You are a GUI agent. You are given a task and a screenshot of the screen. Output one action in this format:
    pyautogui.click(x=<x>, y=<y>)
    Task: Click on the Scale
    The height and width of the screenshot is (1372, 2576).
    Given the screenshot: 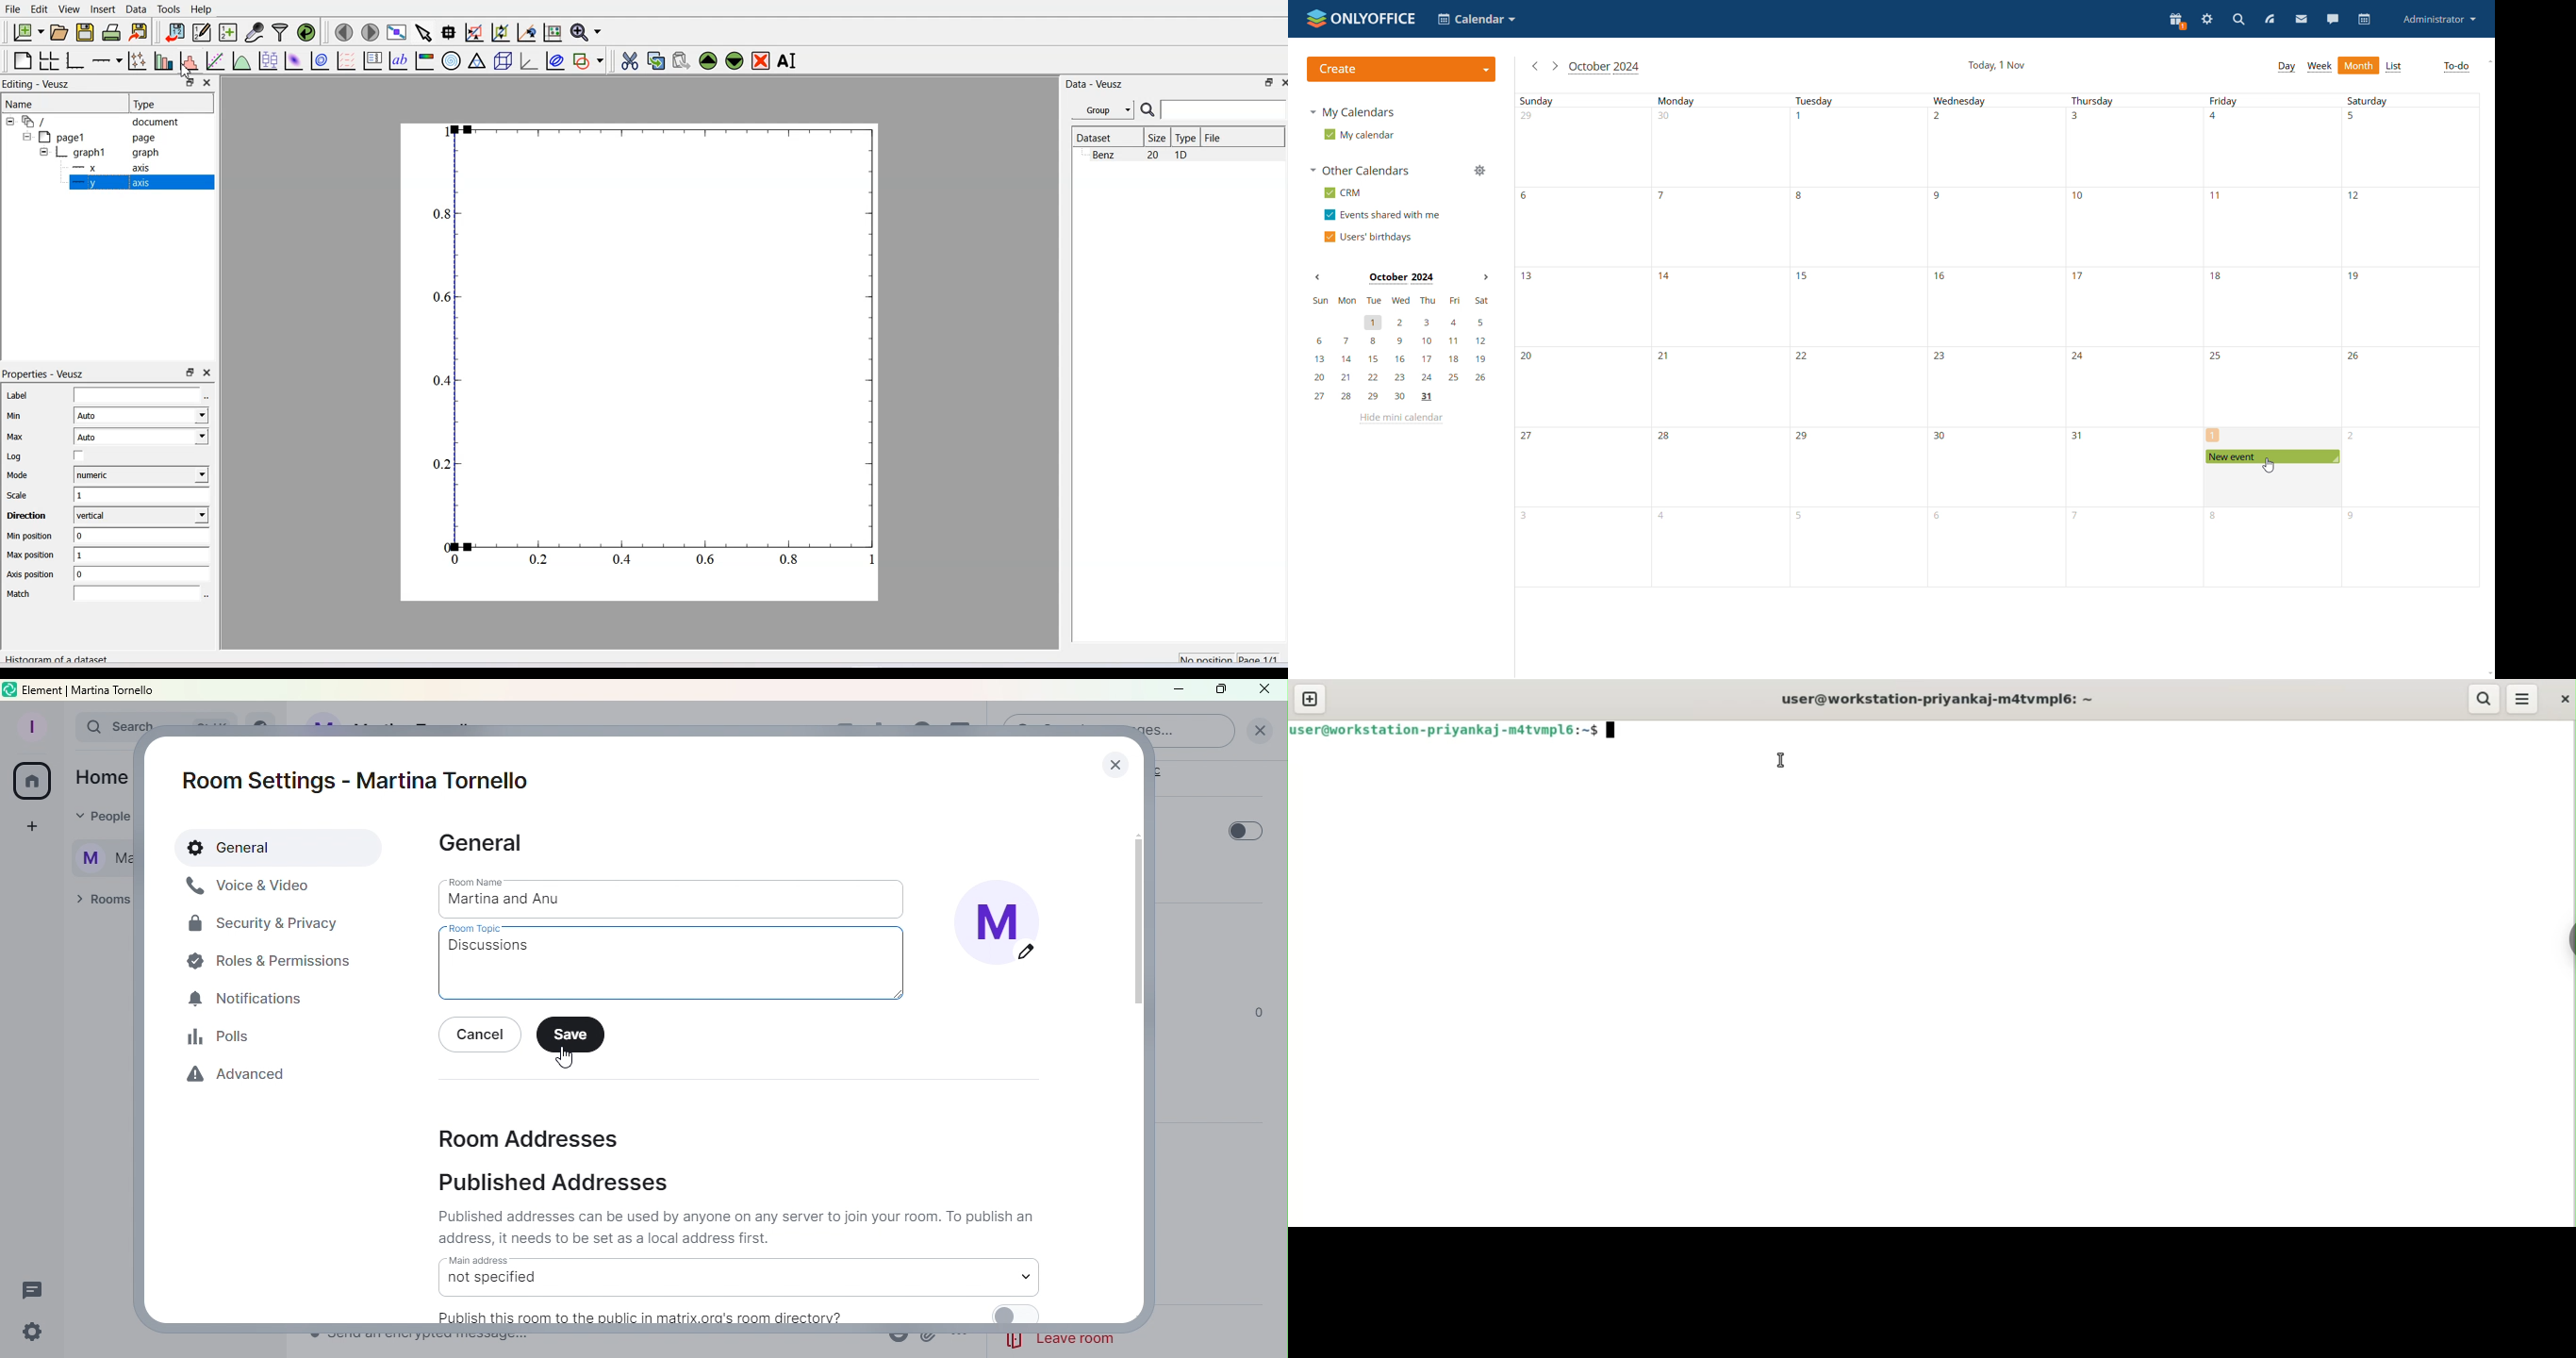 What is the action you would take?
    pyautogui.click(x=107, y=494)
    